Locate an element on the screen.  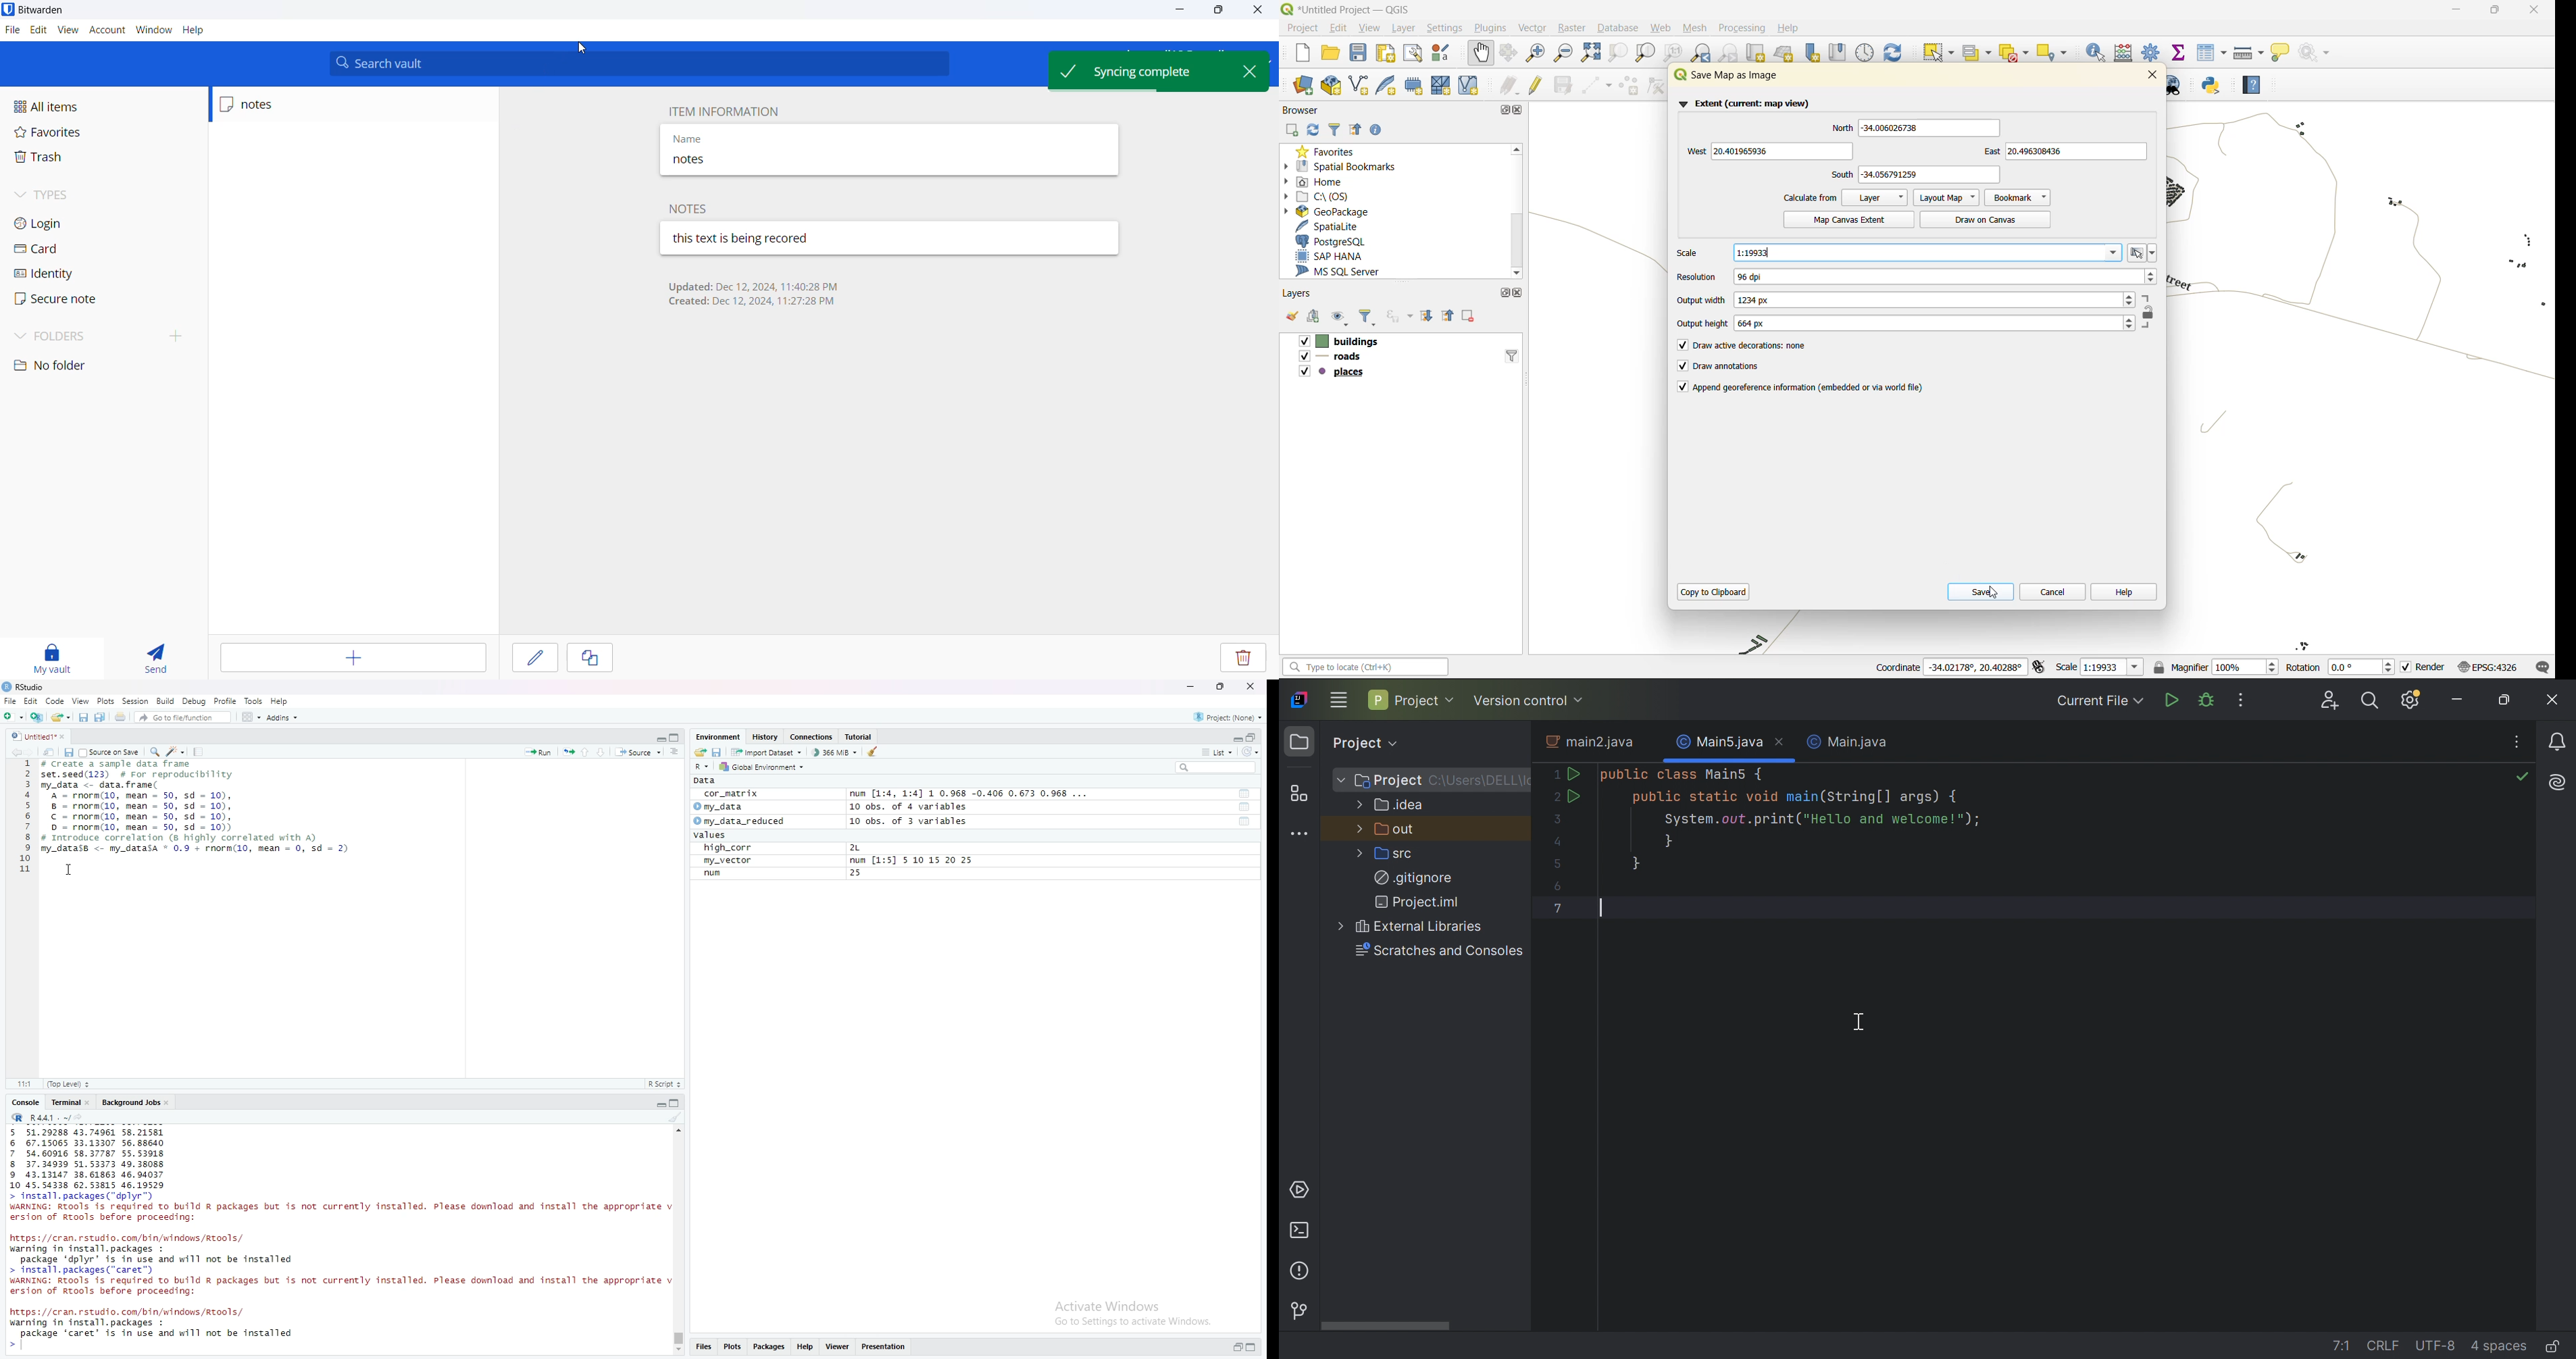
Code is located at coordinates (57, 701).